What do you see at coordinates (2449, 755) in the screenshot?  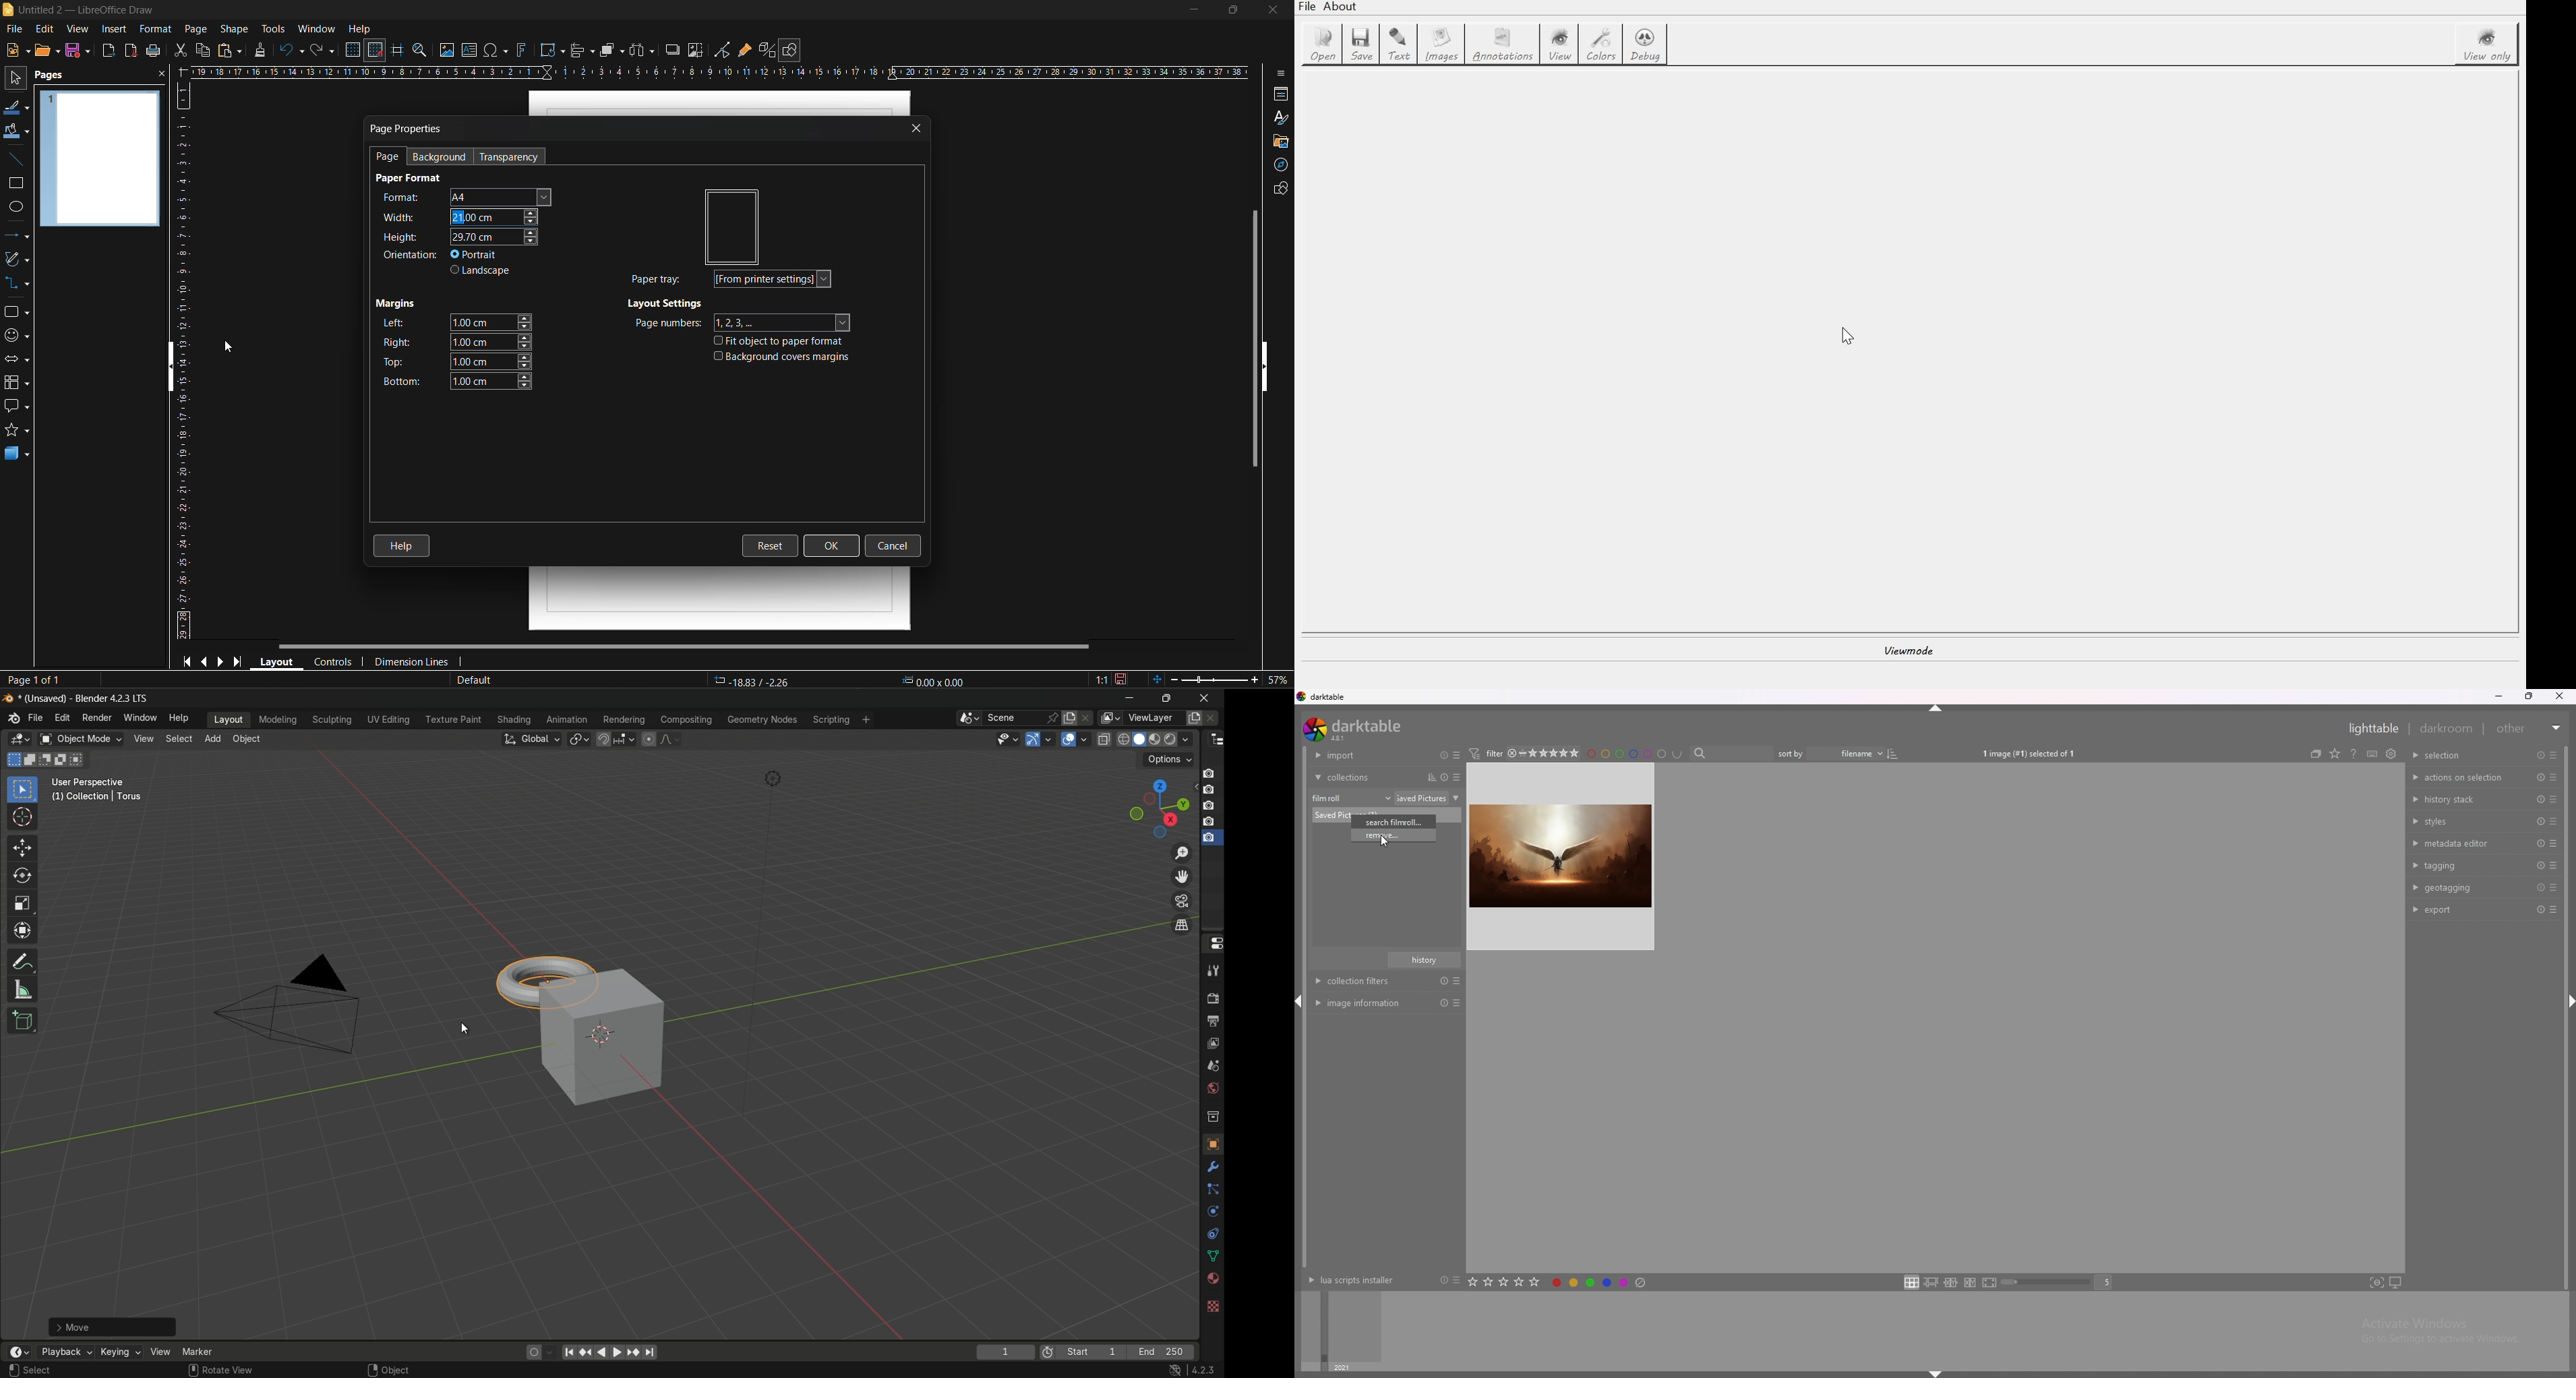 I see `selection` at bounding box center [2449, 755].